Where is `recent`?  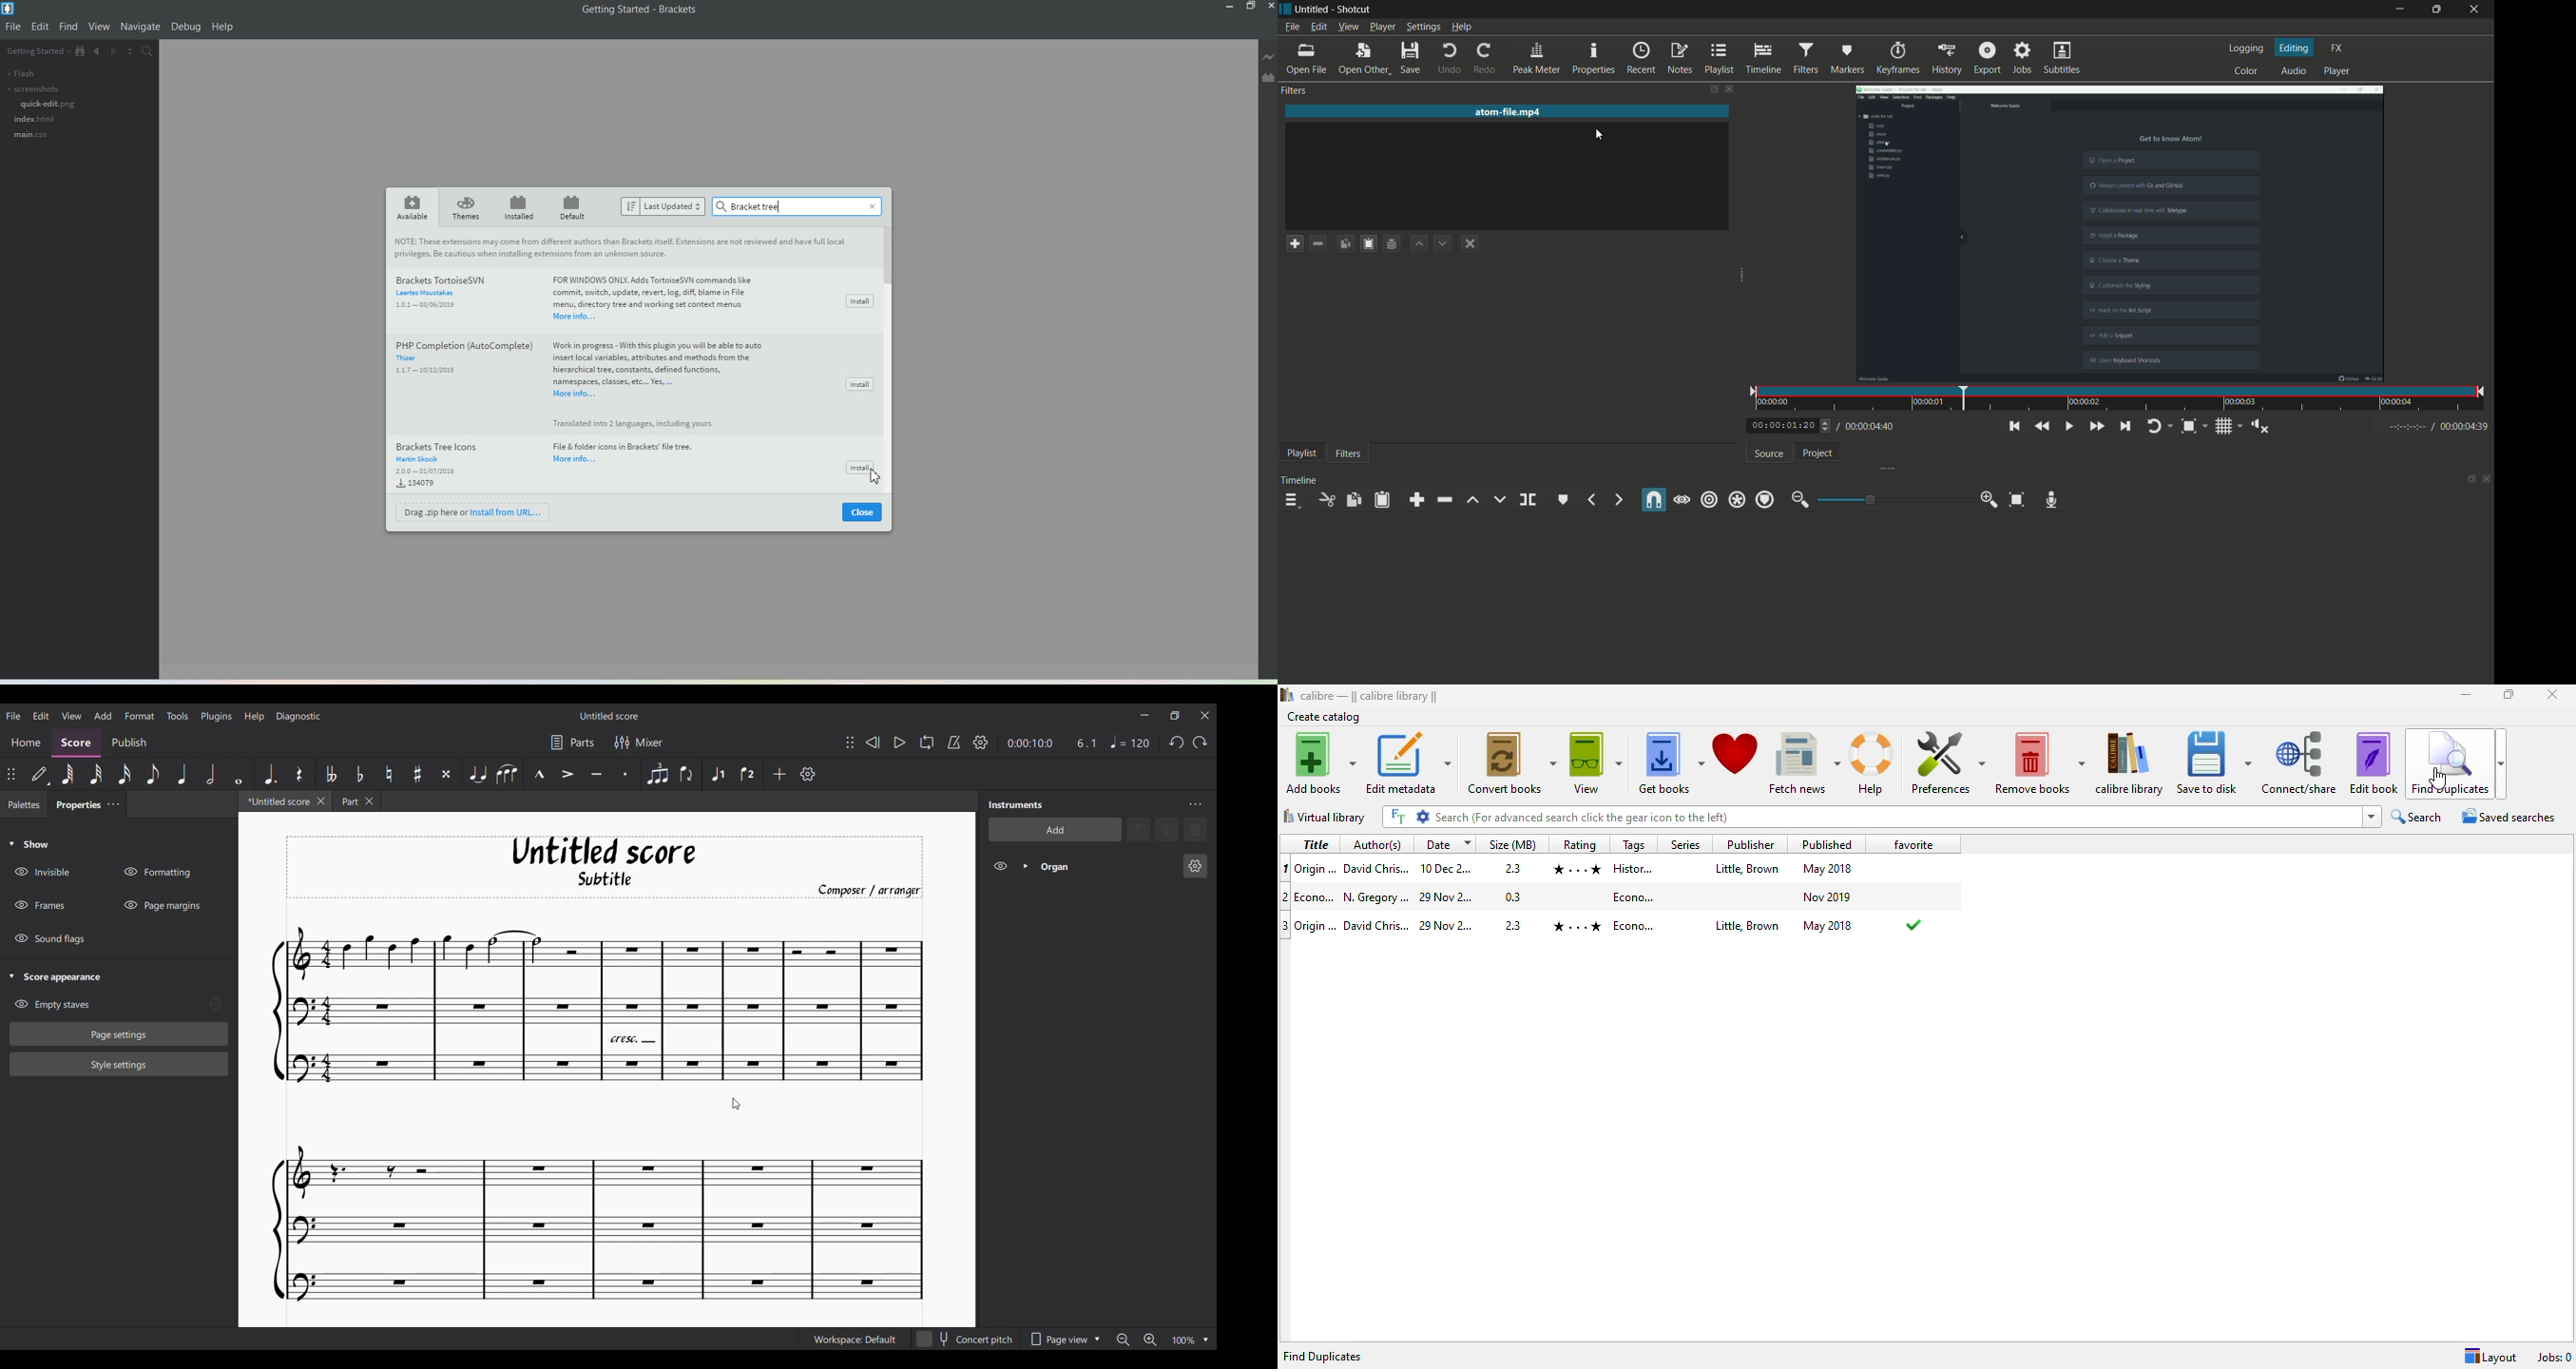 recent is located at coordinates (1641, 58).